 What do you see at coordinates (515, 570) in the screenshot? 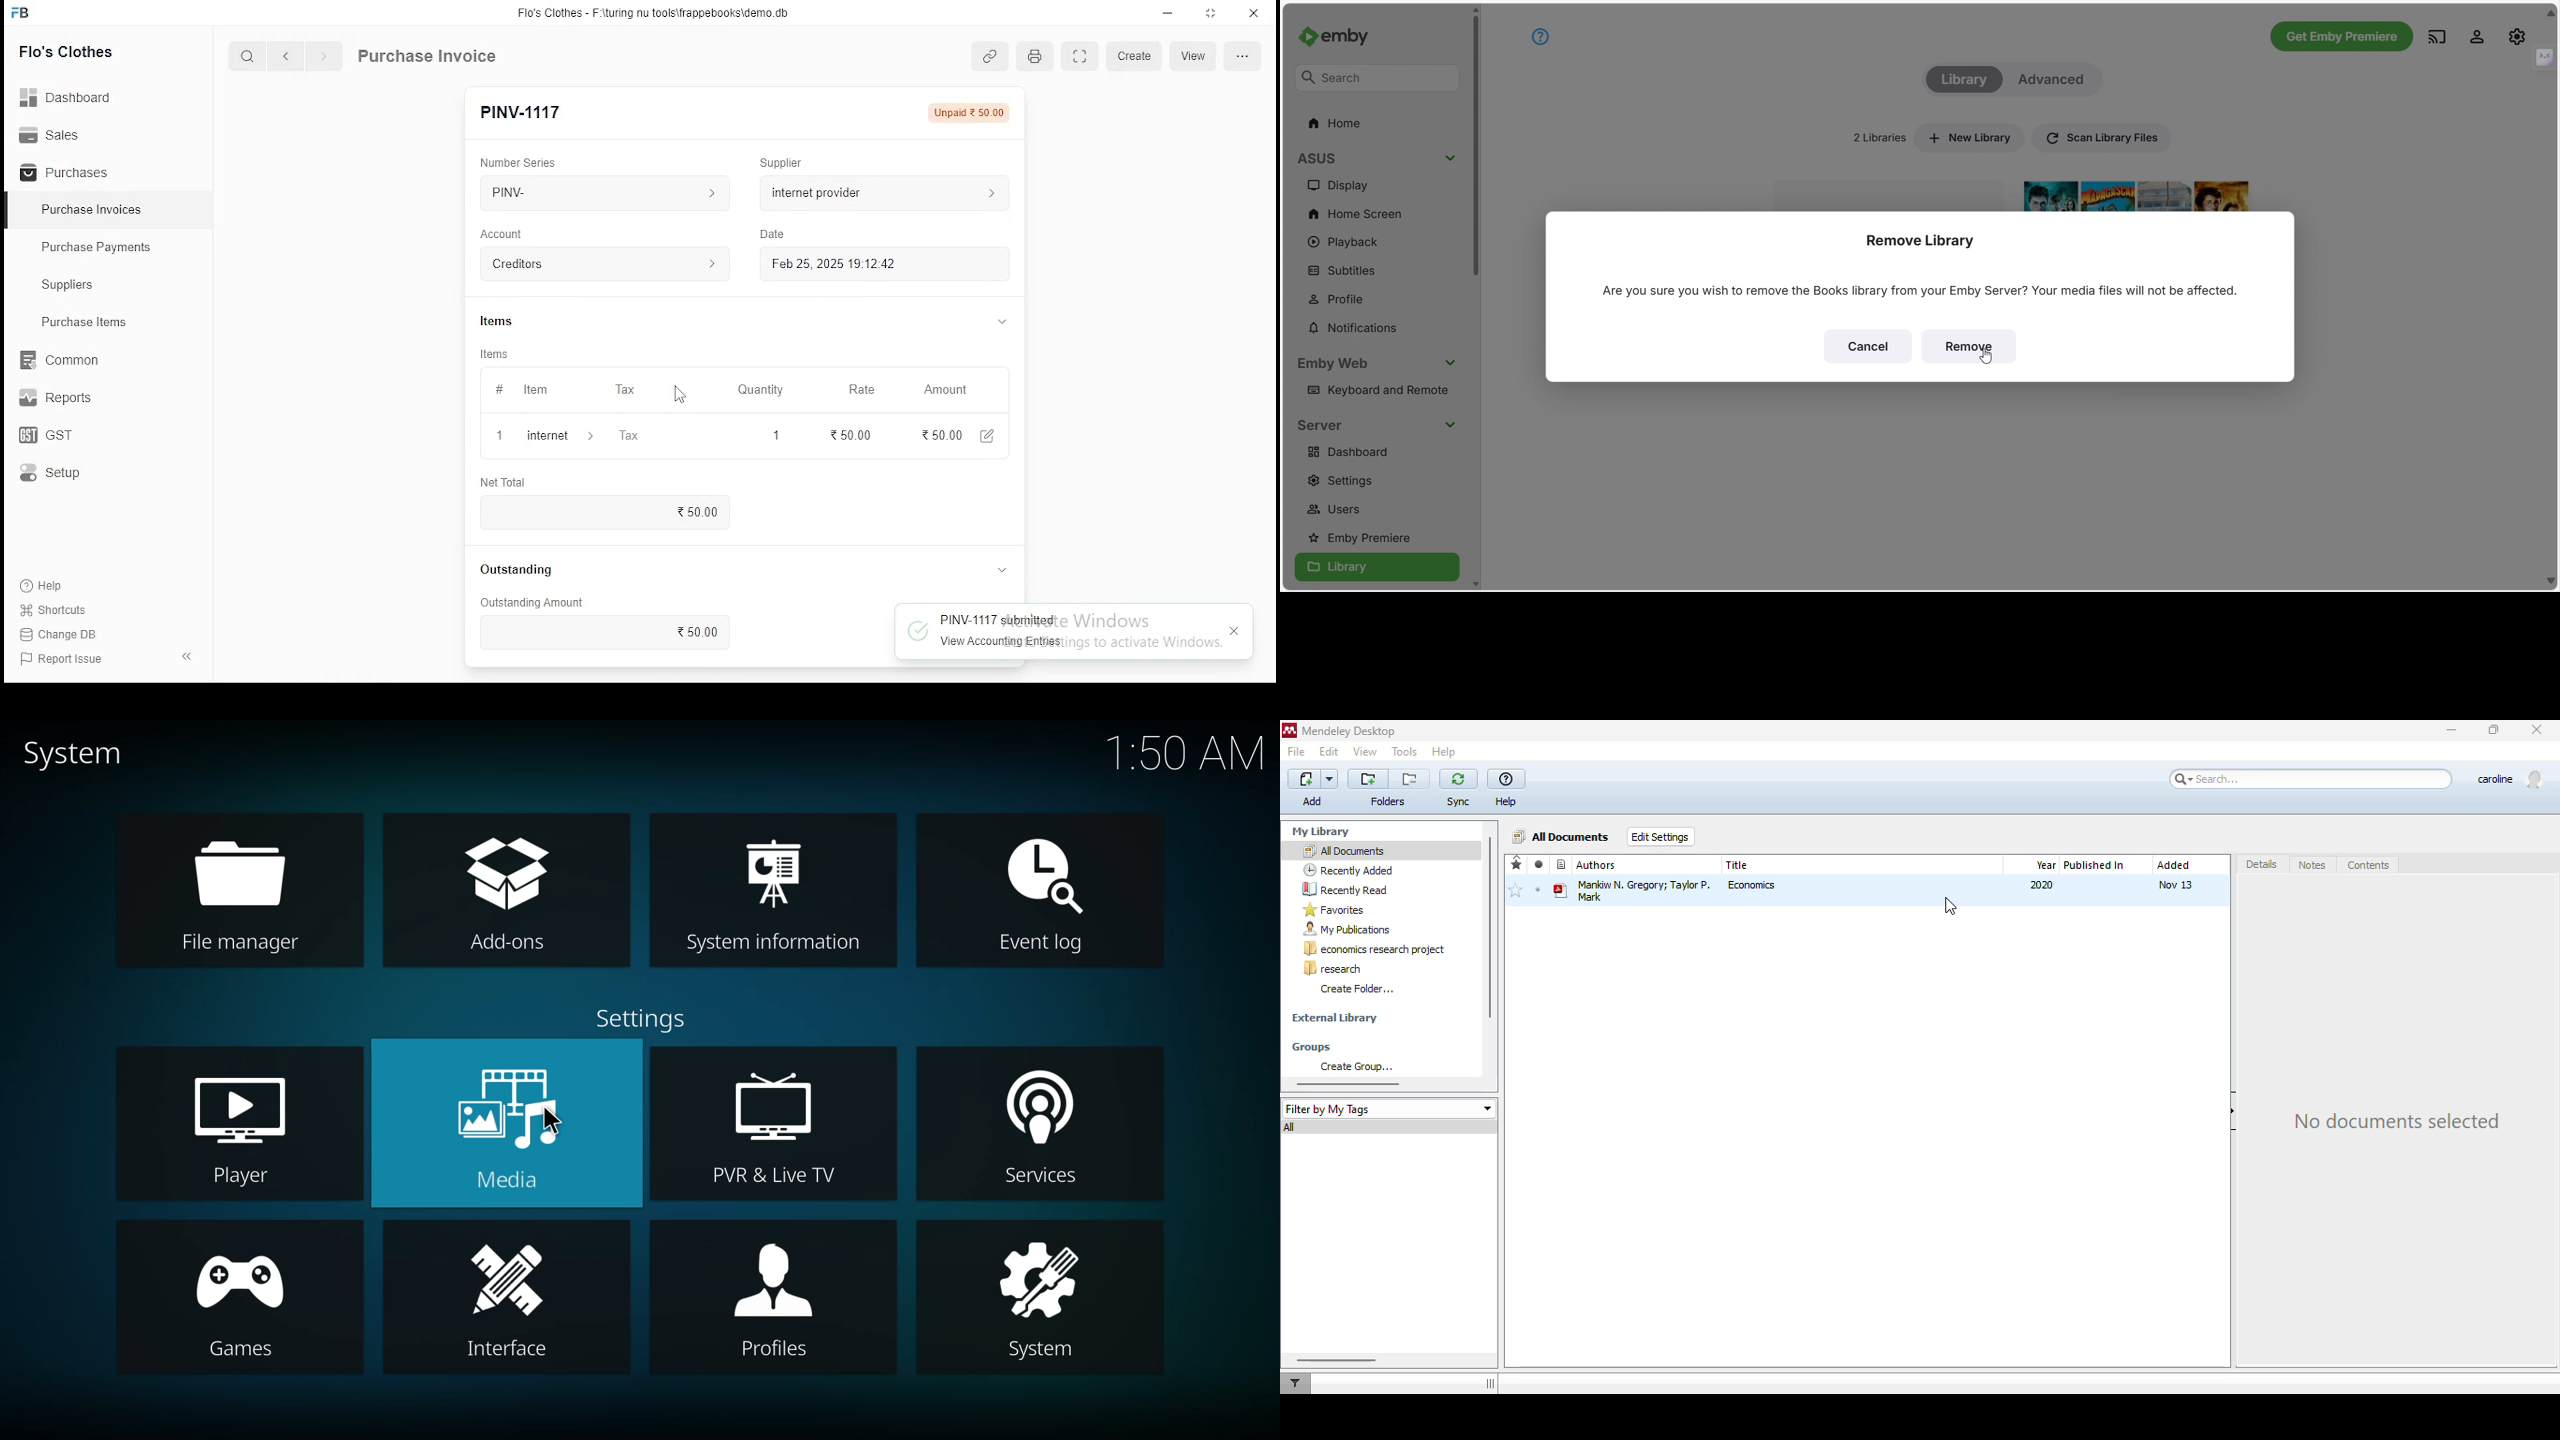
I see `outstanding` at bounding box center [515, 570].